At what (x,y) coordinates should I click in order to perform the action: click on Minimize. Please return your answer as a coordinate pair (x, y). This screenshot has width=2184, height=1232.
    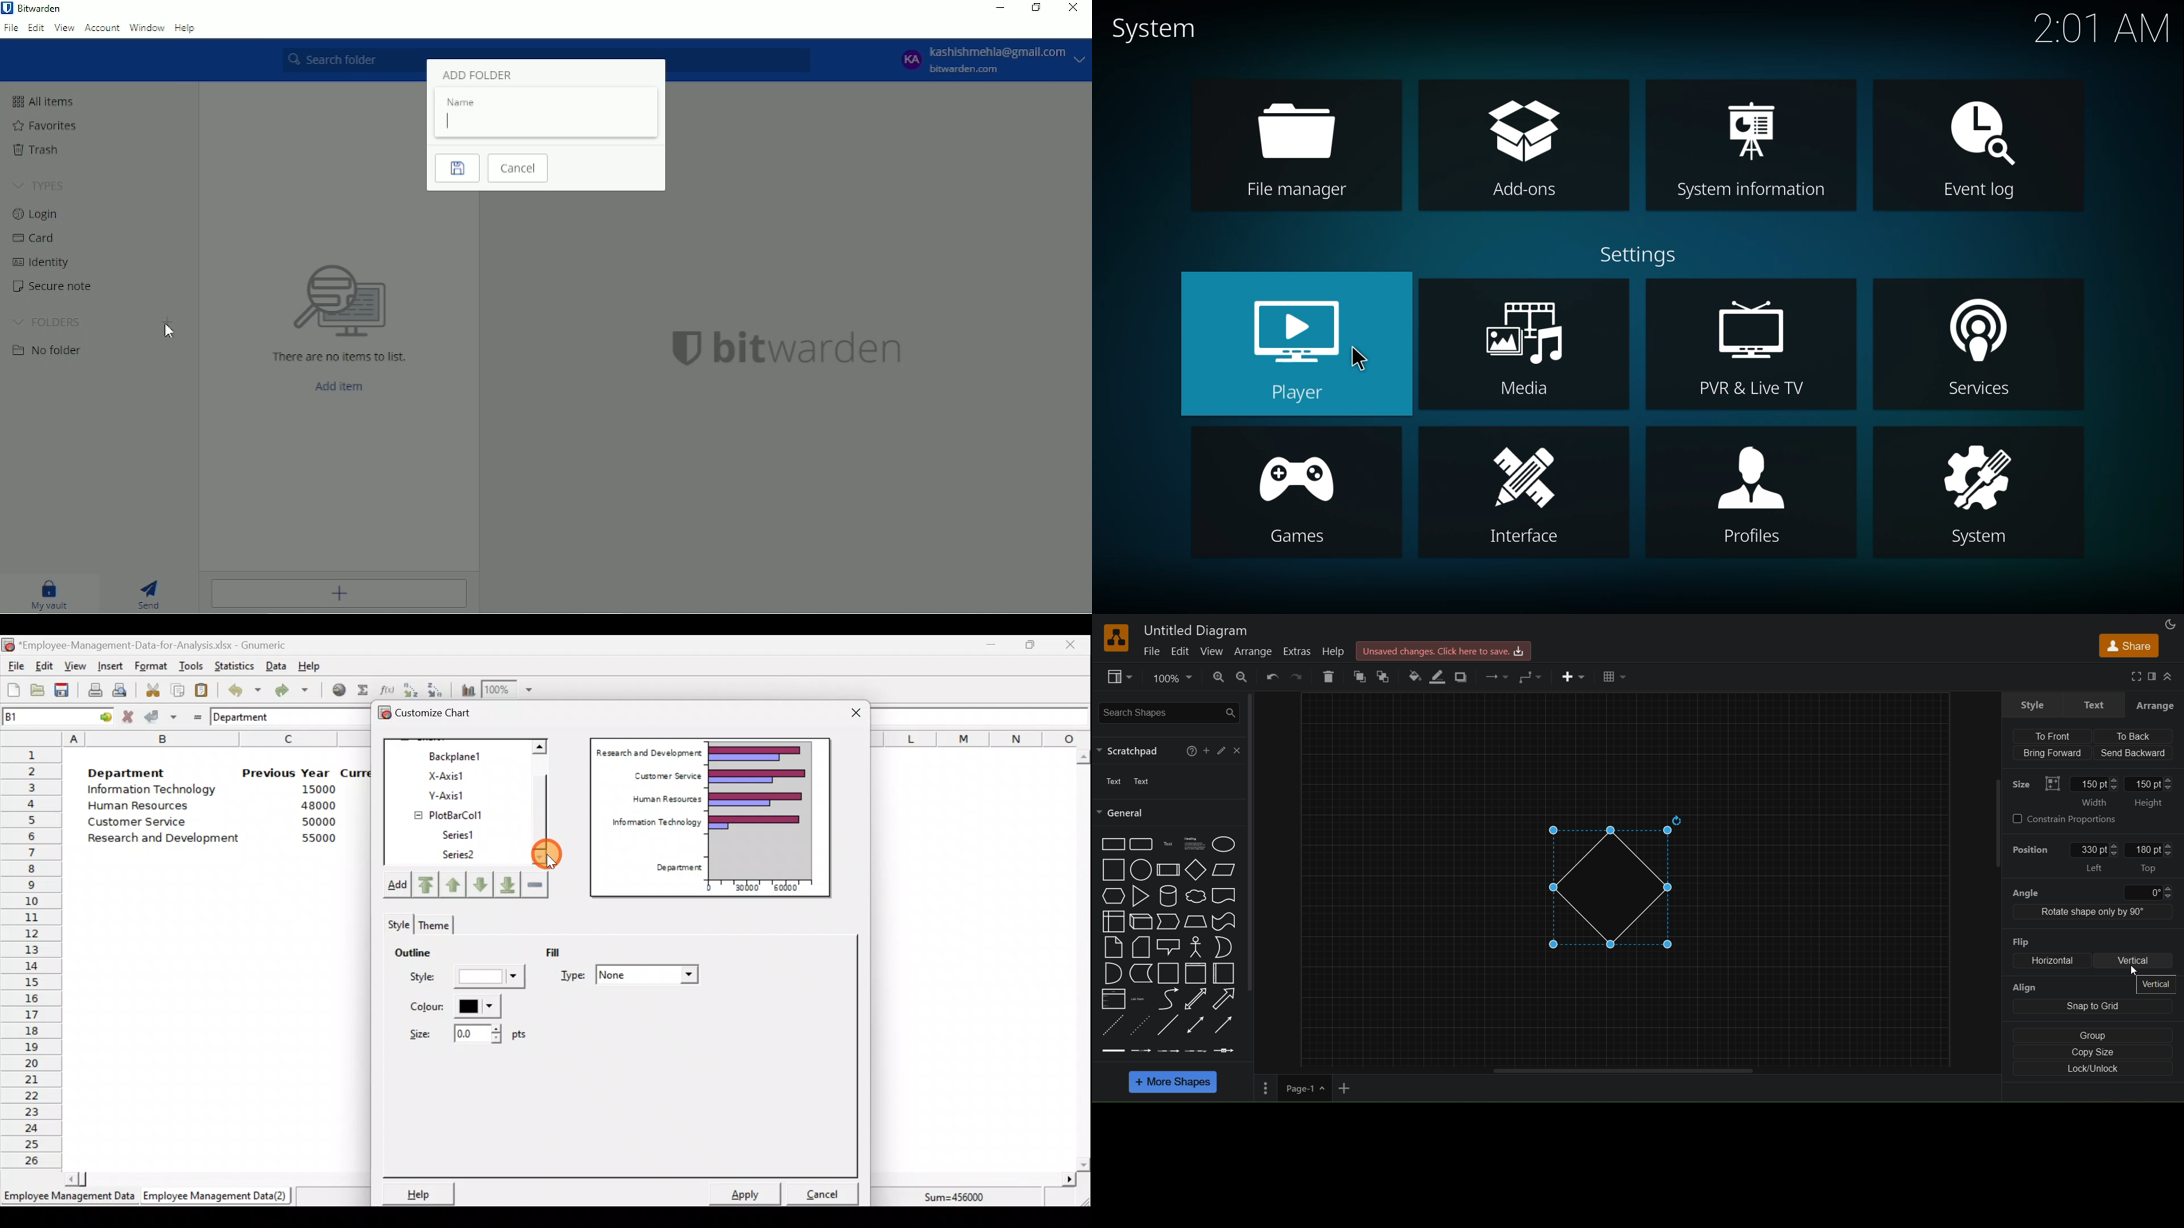
    Looking at the image, I should click on (989, 647).